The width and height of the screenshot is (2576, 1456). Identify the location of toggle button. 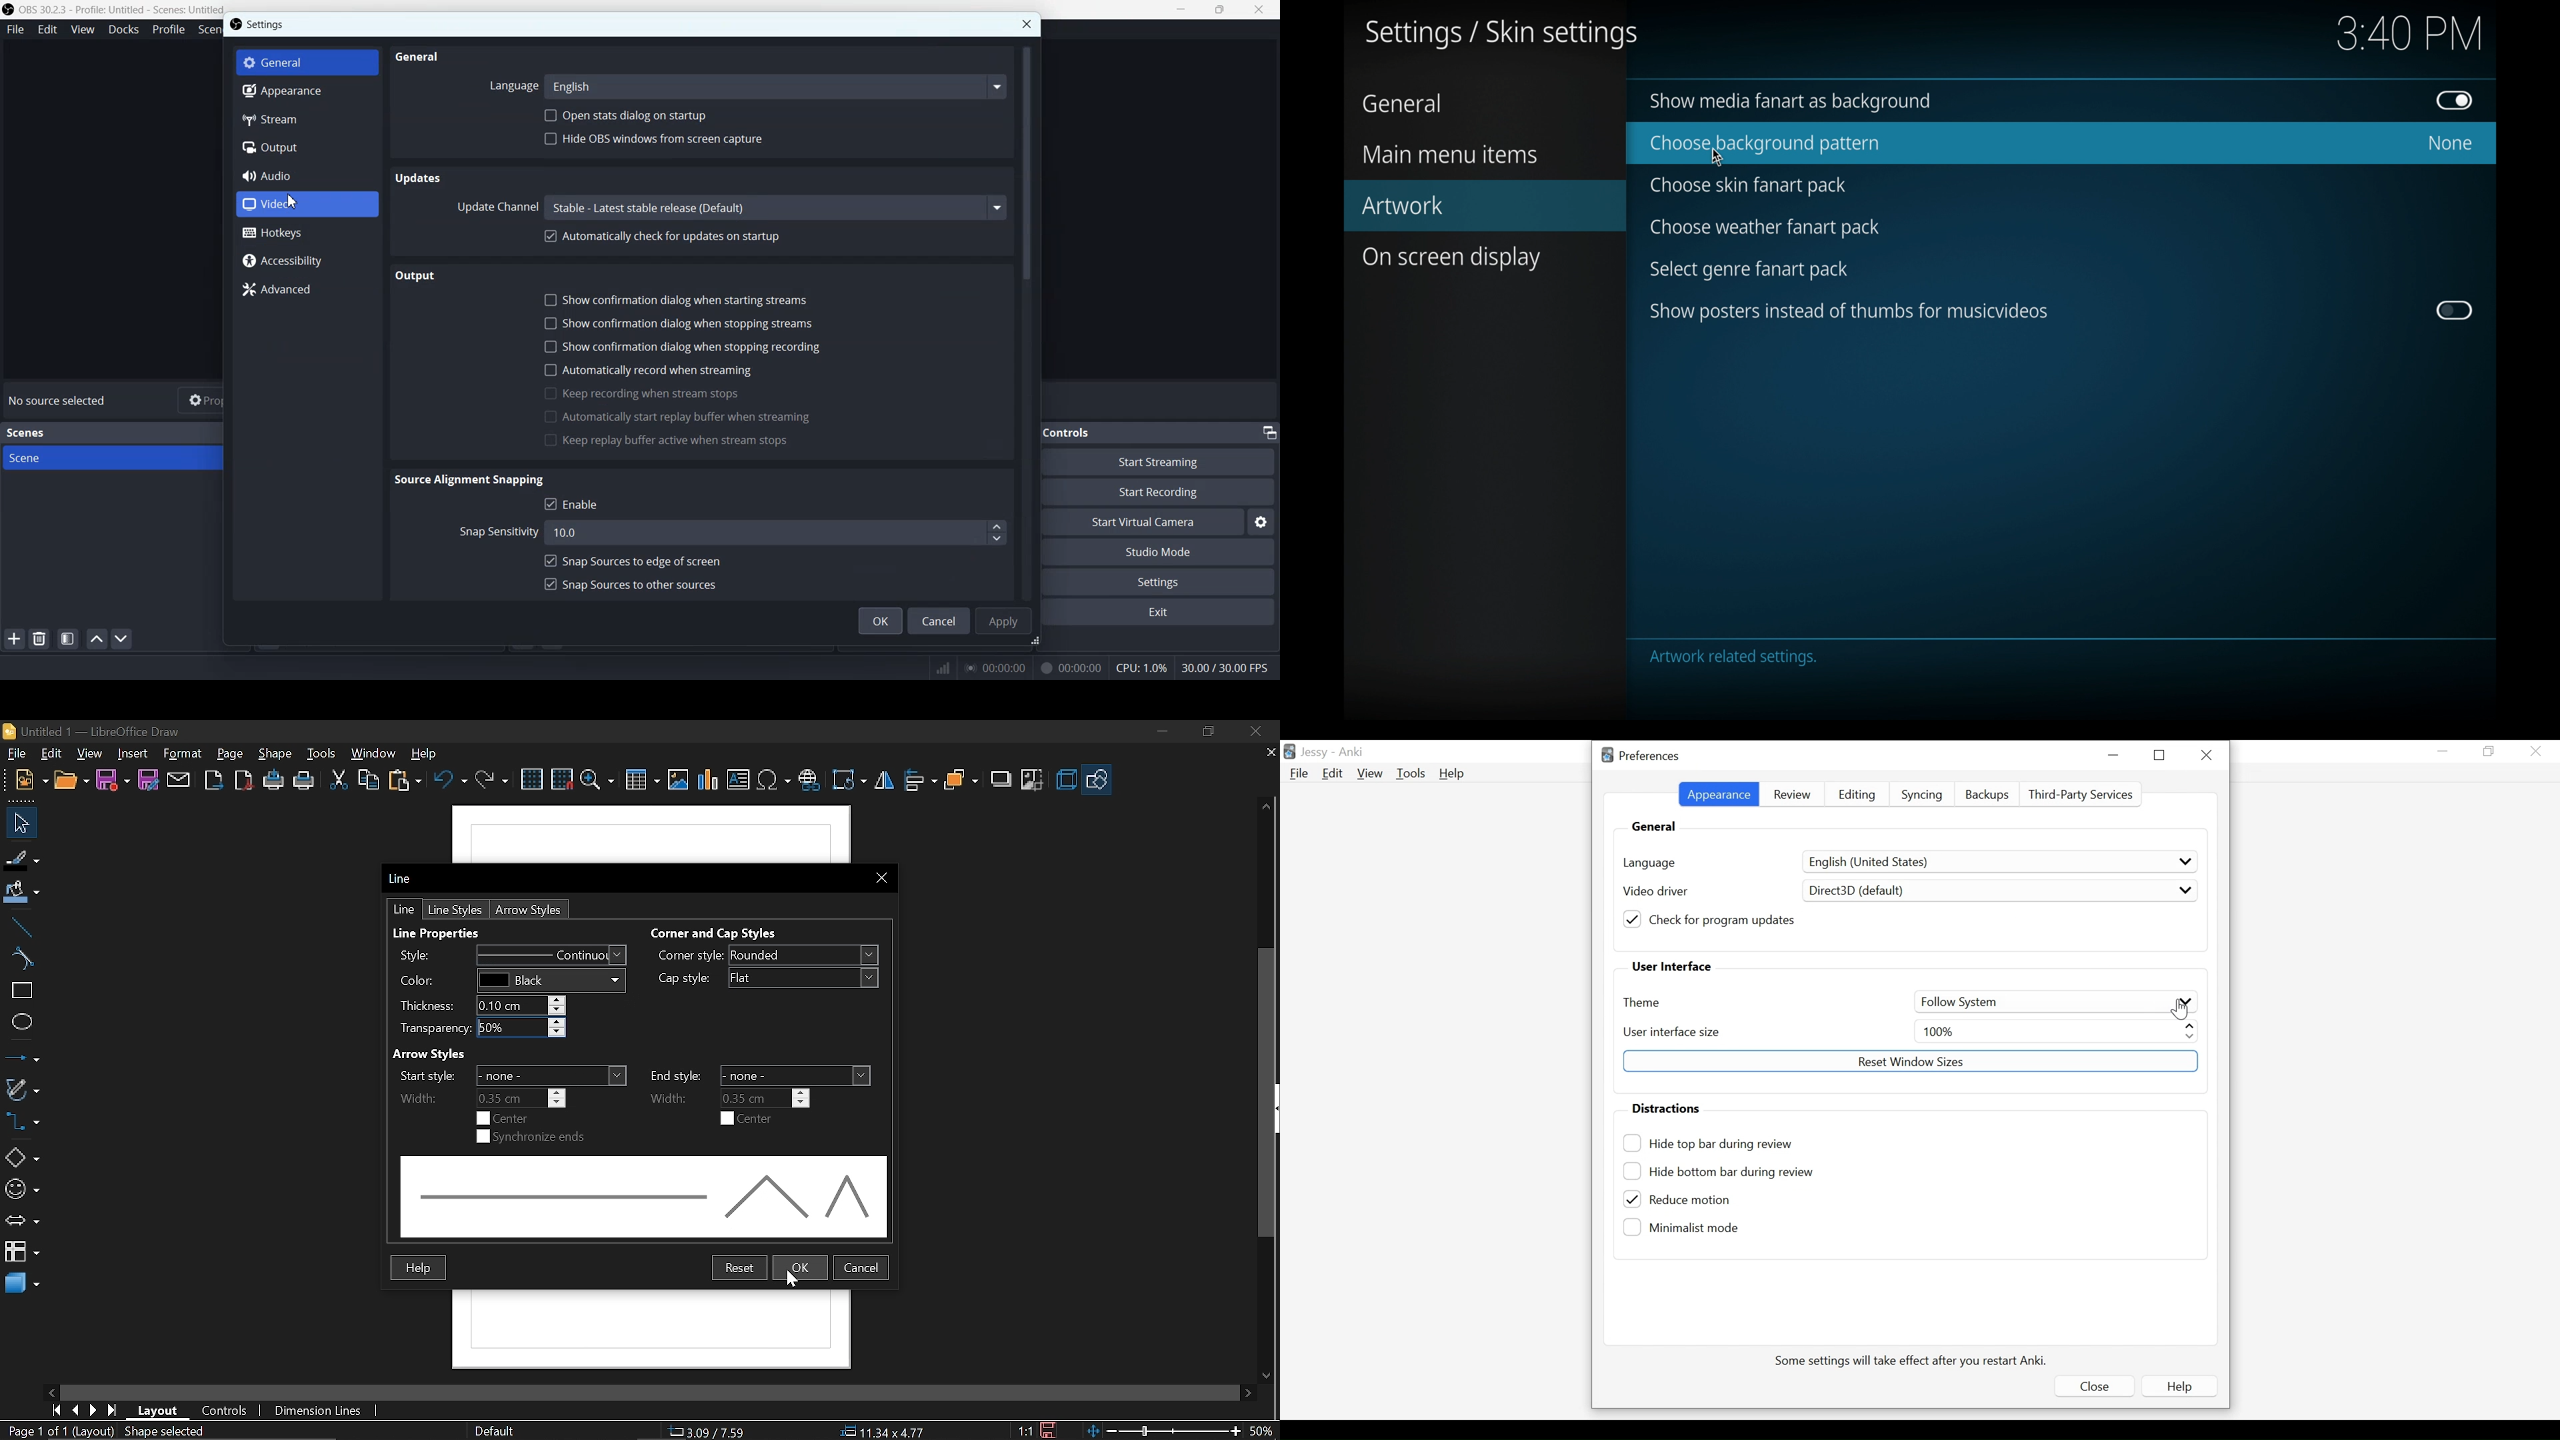
(2455, 311).